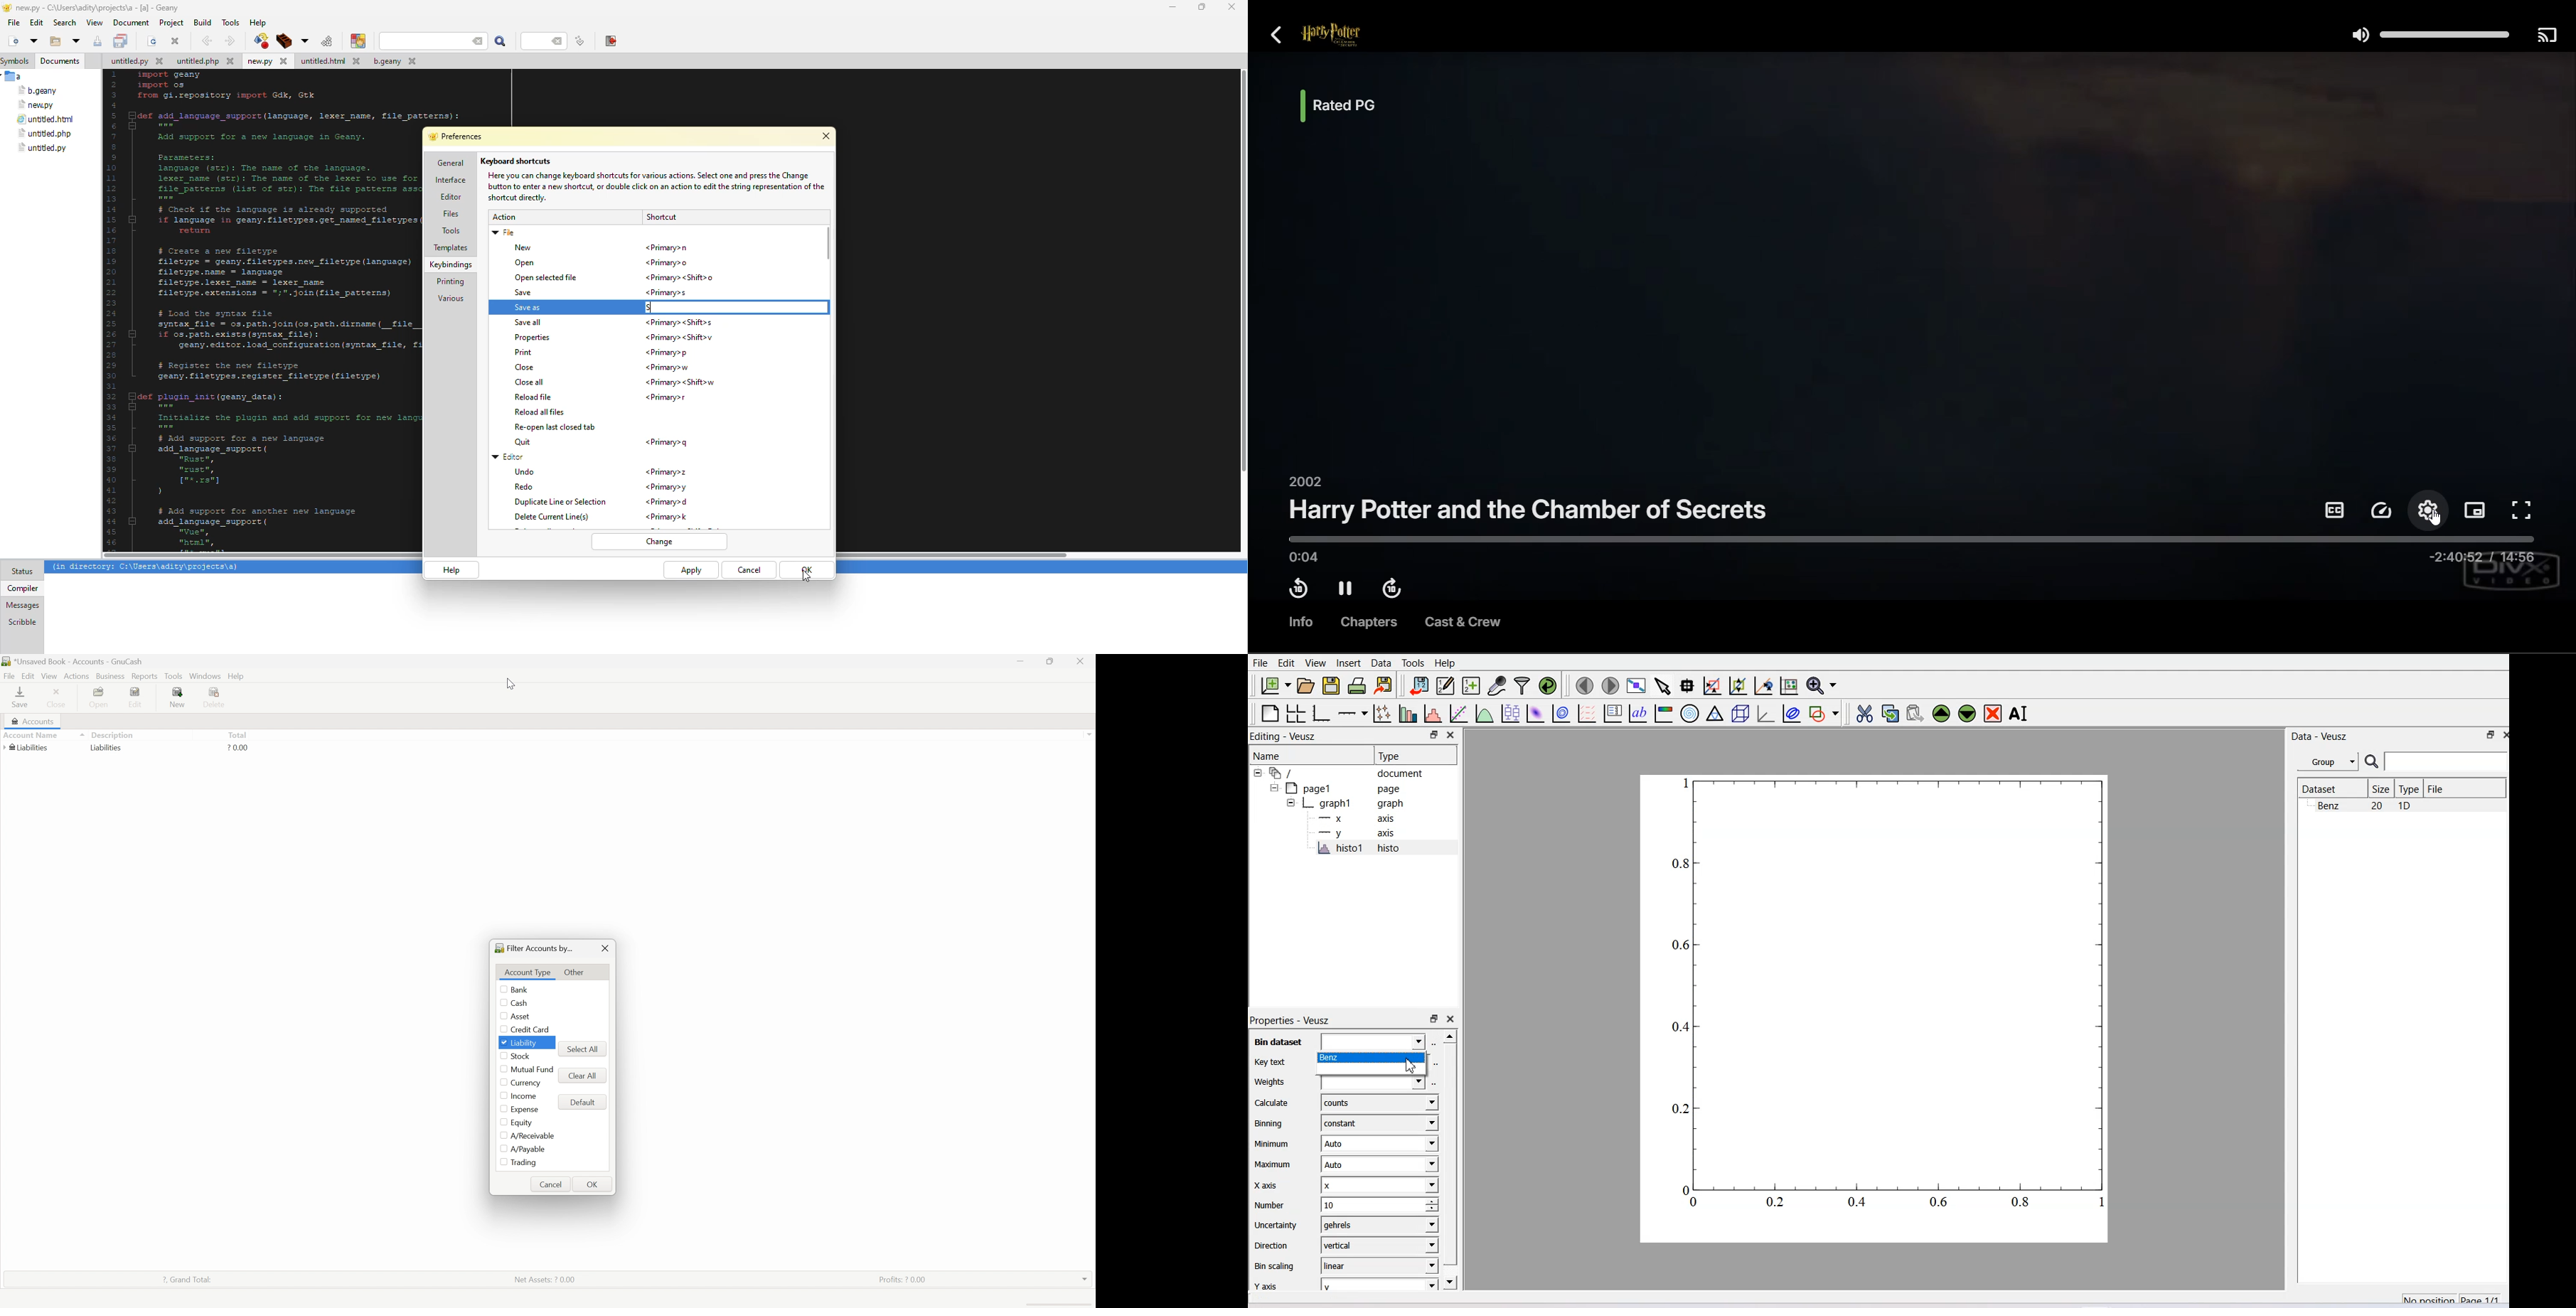 Image resolution: width=2576 pixels, height=1316 pixels. I want to click on A/Receivable, so click(532, 1135).